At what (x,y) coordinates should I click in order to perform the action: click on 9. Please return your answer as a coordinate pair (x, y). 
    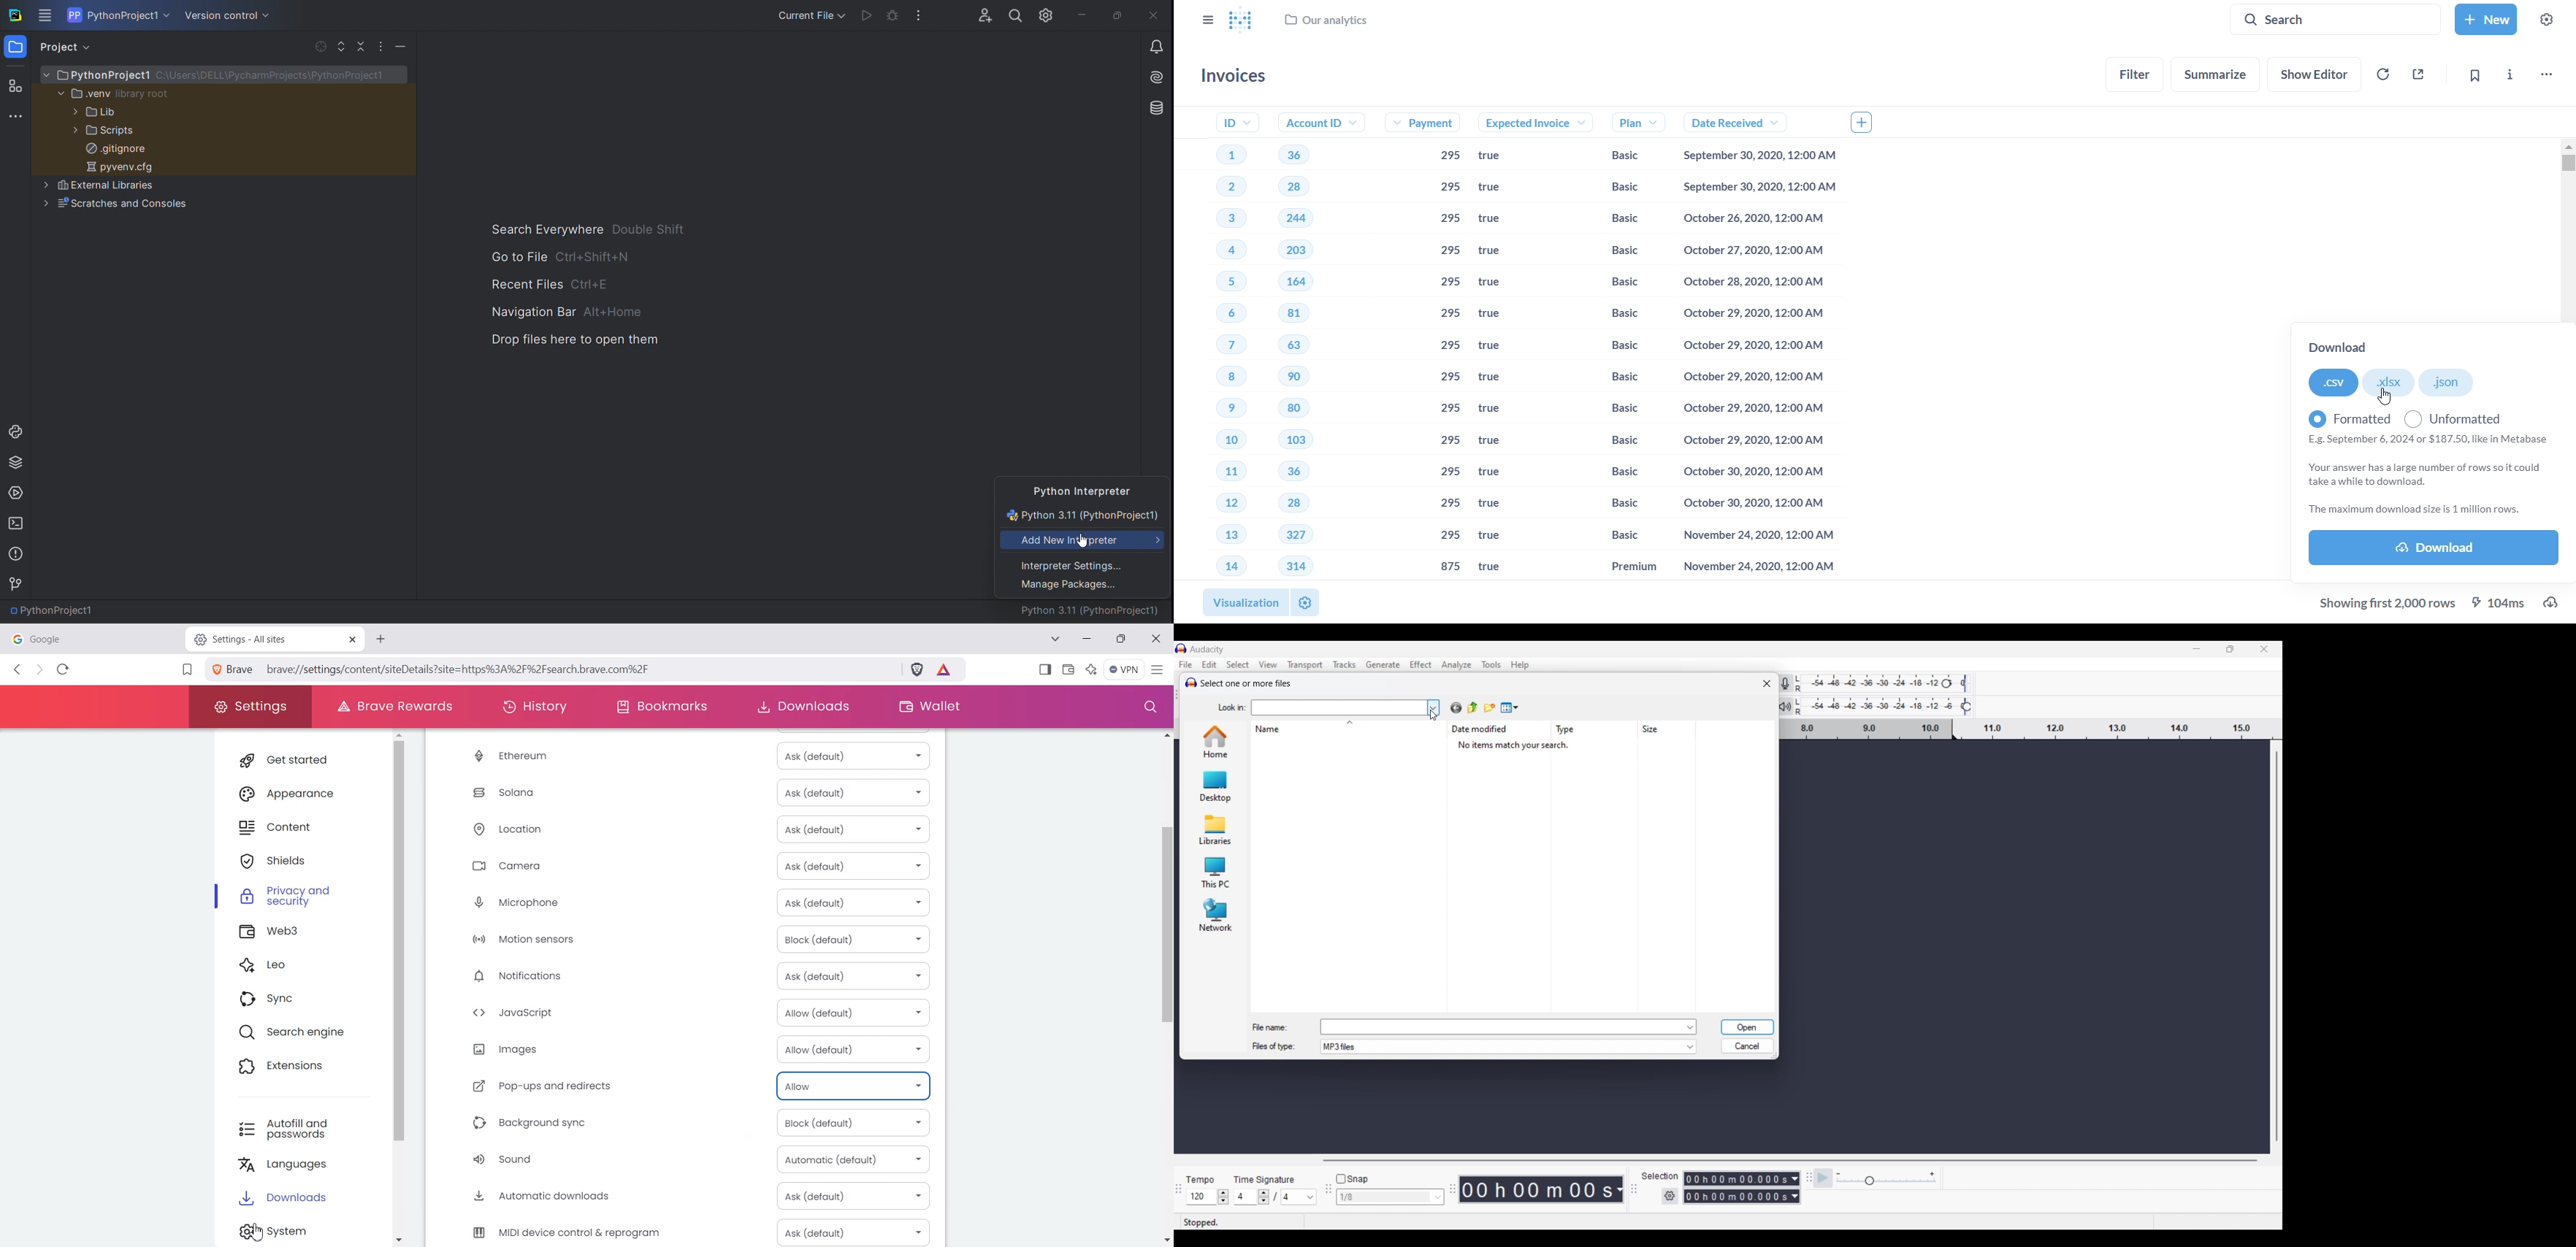
    Looking at the image, I should click on (1217, 409).